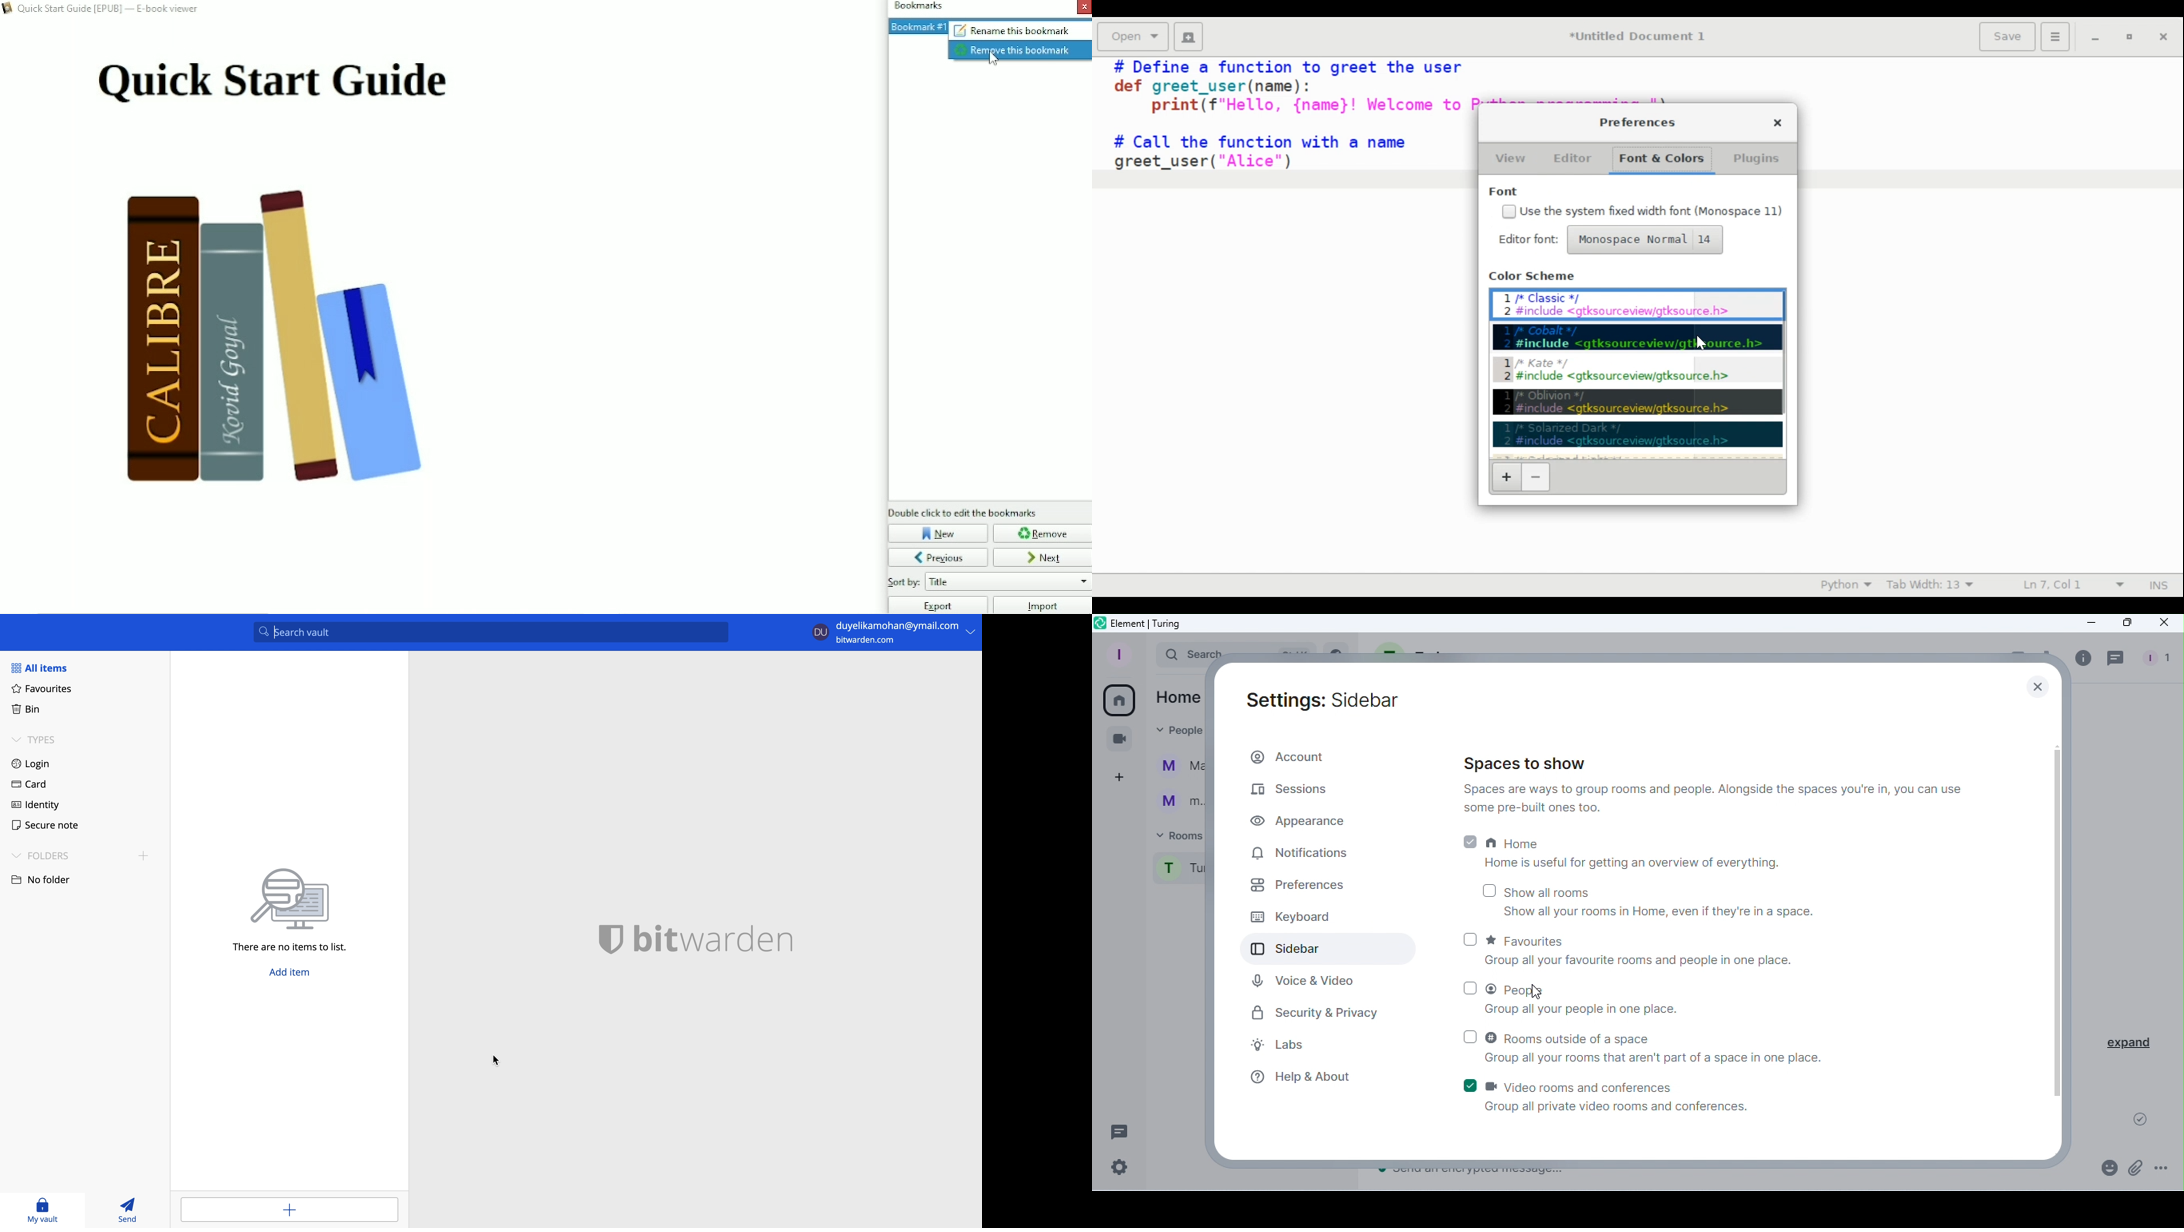 The width and height of the screenshot is (2184, 1232). What do you see at coordinates (995, 58) in the screenshot?
I see `cursor` at bounding box center [995, 58].